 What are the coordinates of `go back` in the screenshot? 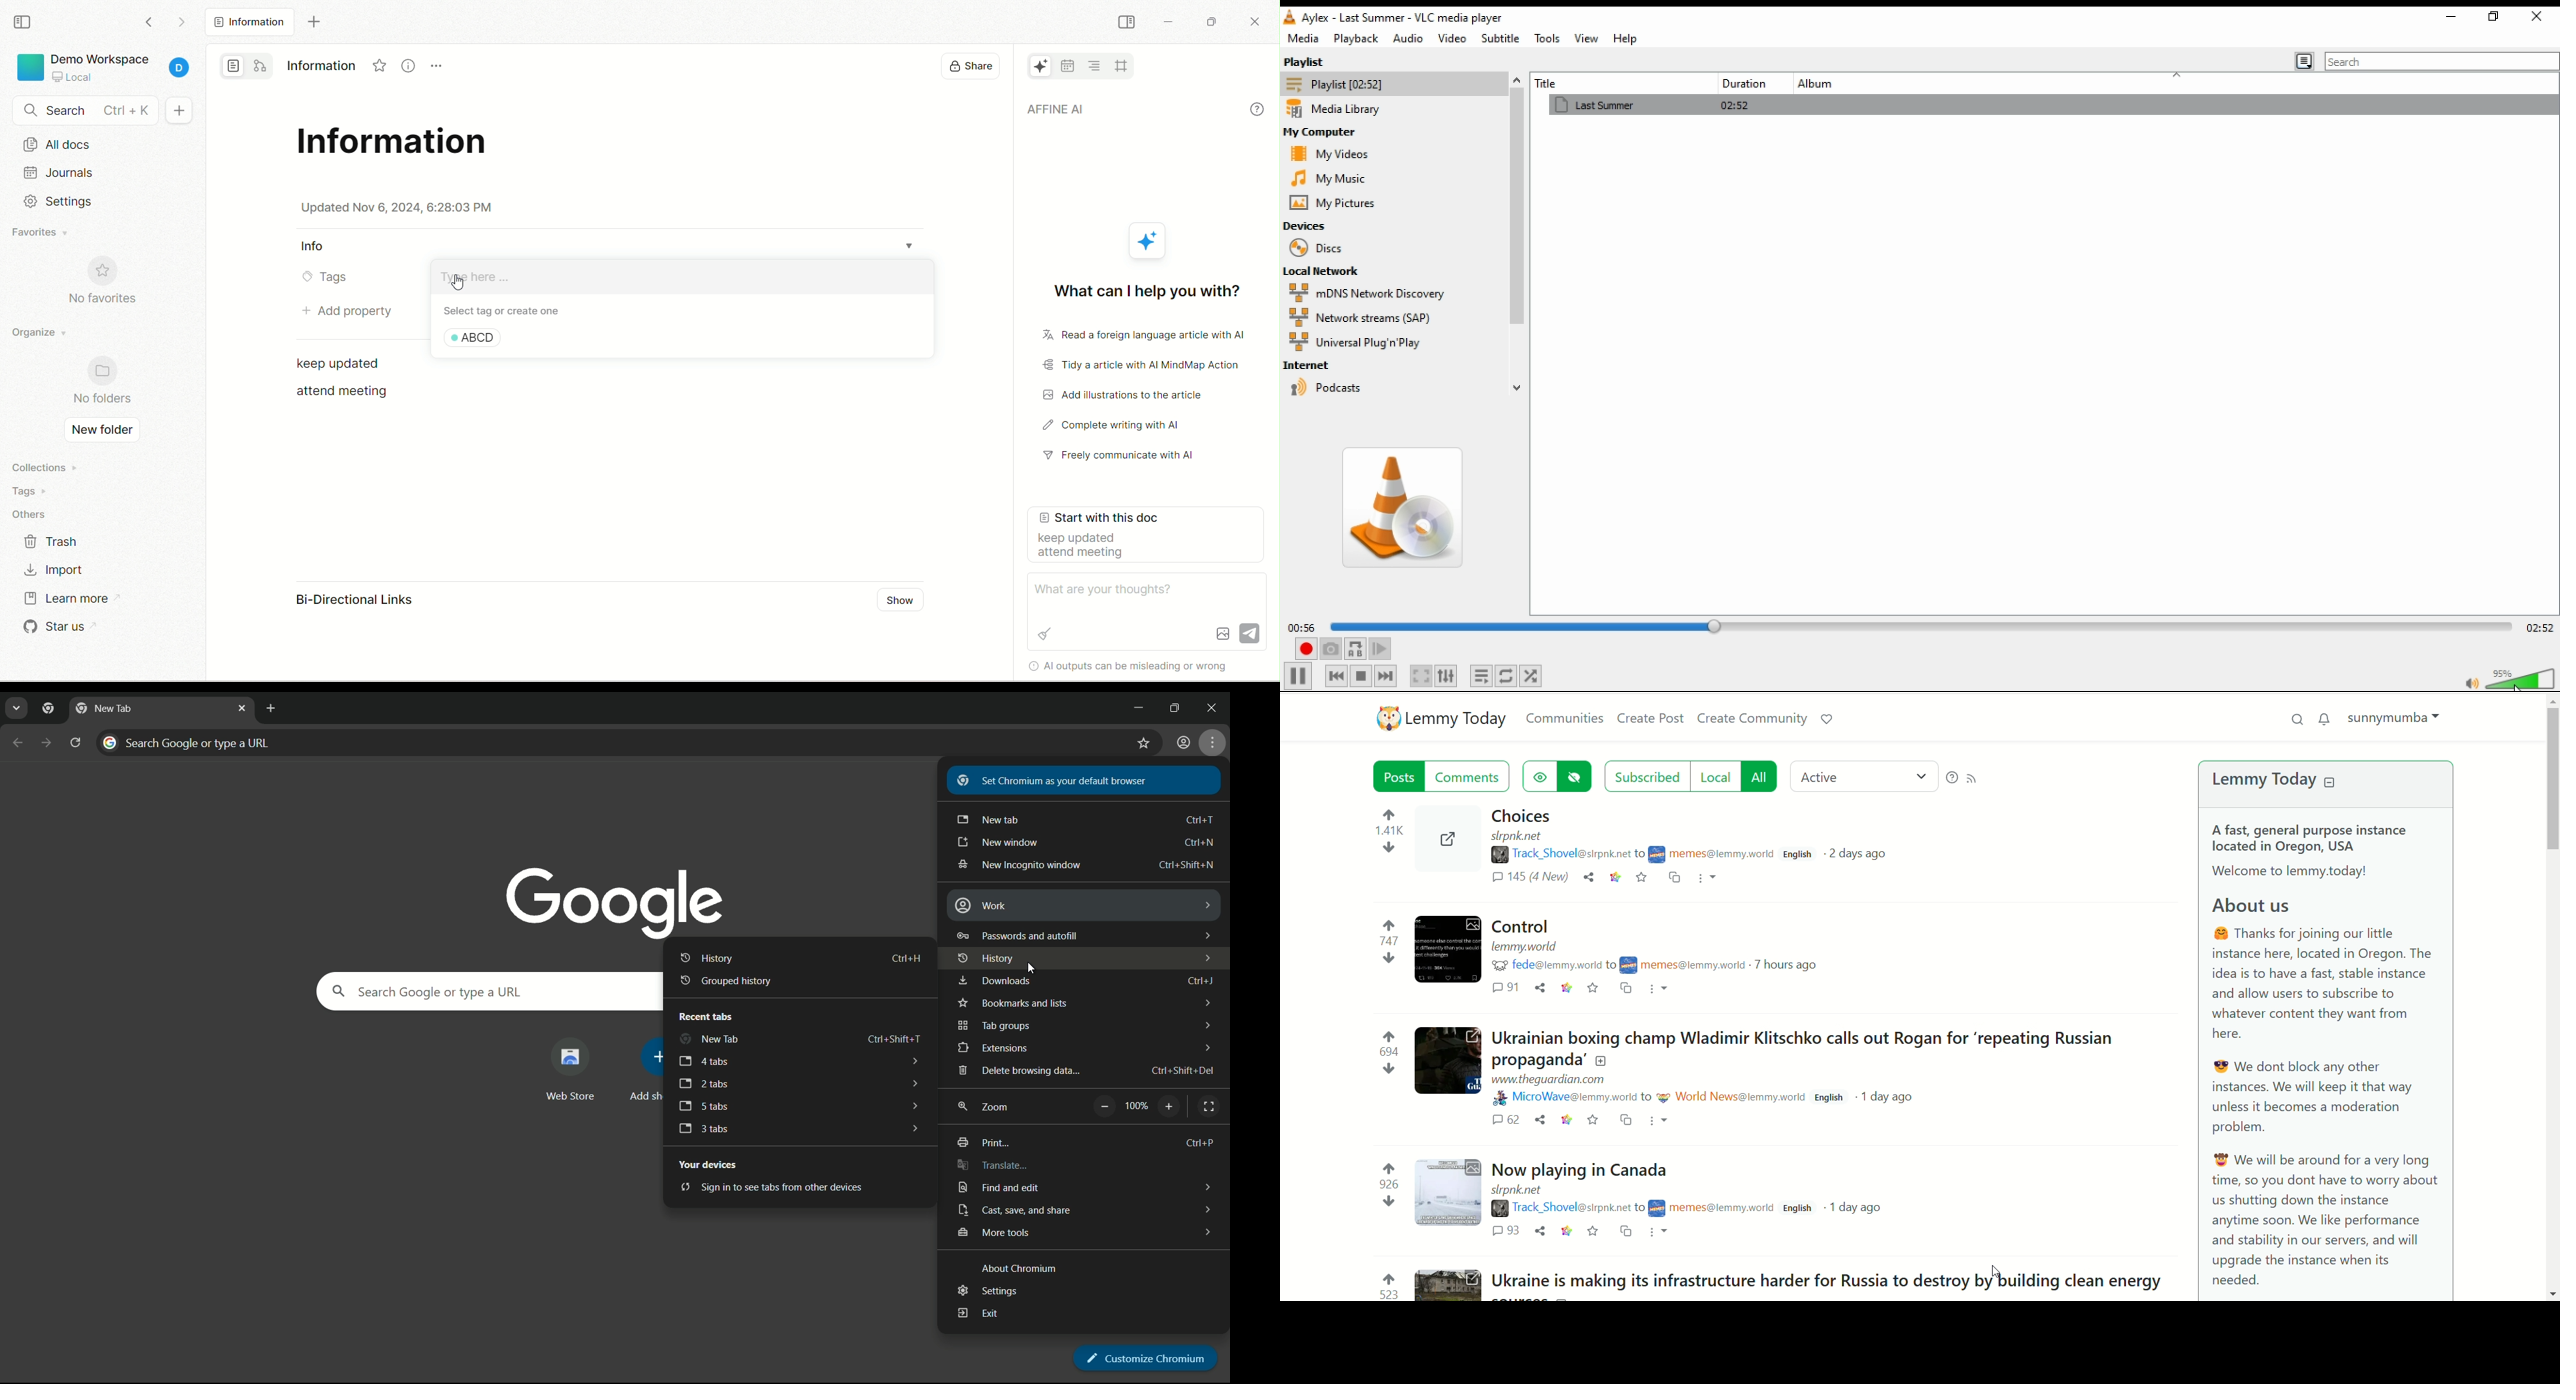 It's located at (150, 26).